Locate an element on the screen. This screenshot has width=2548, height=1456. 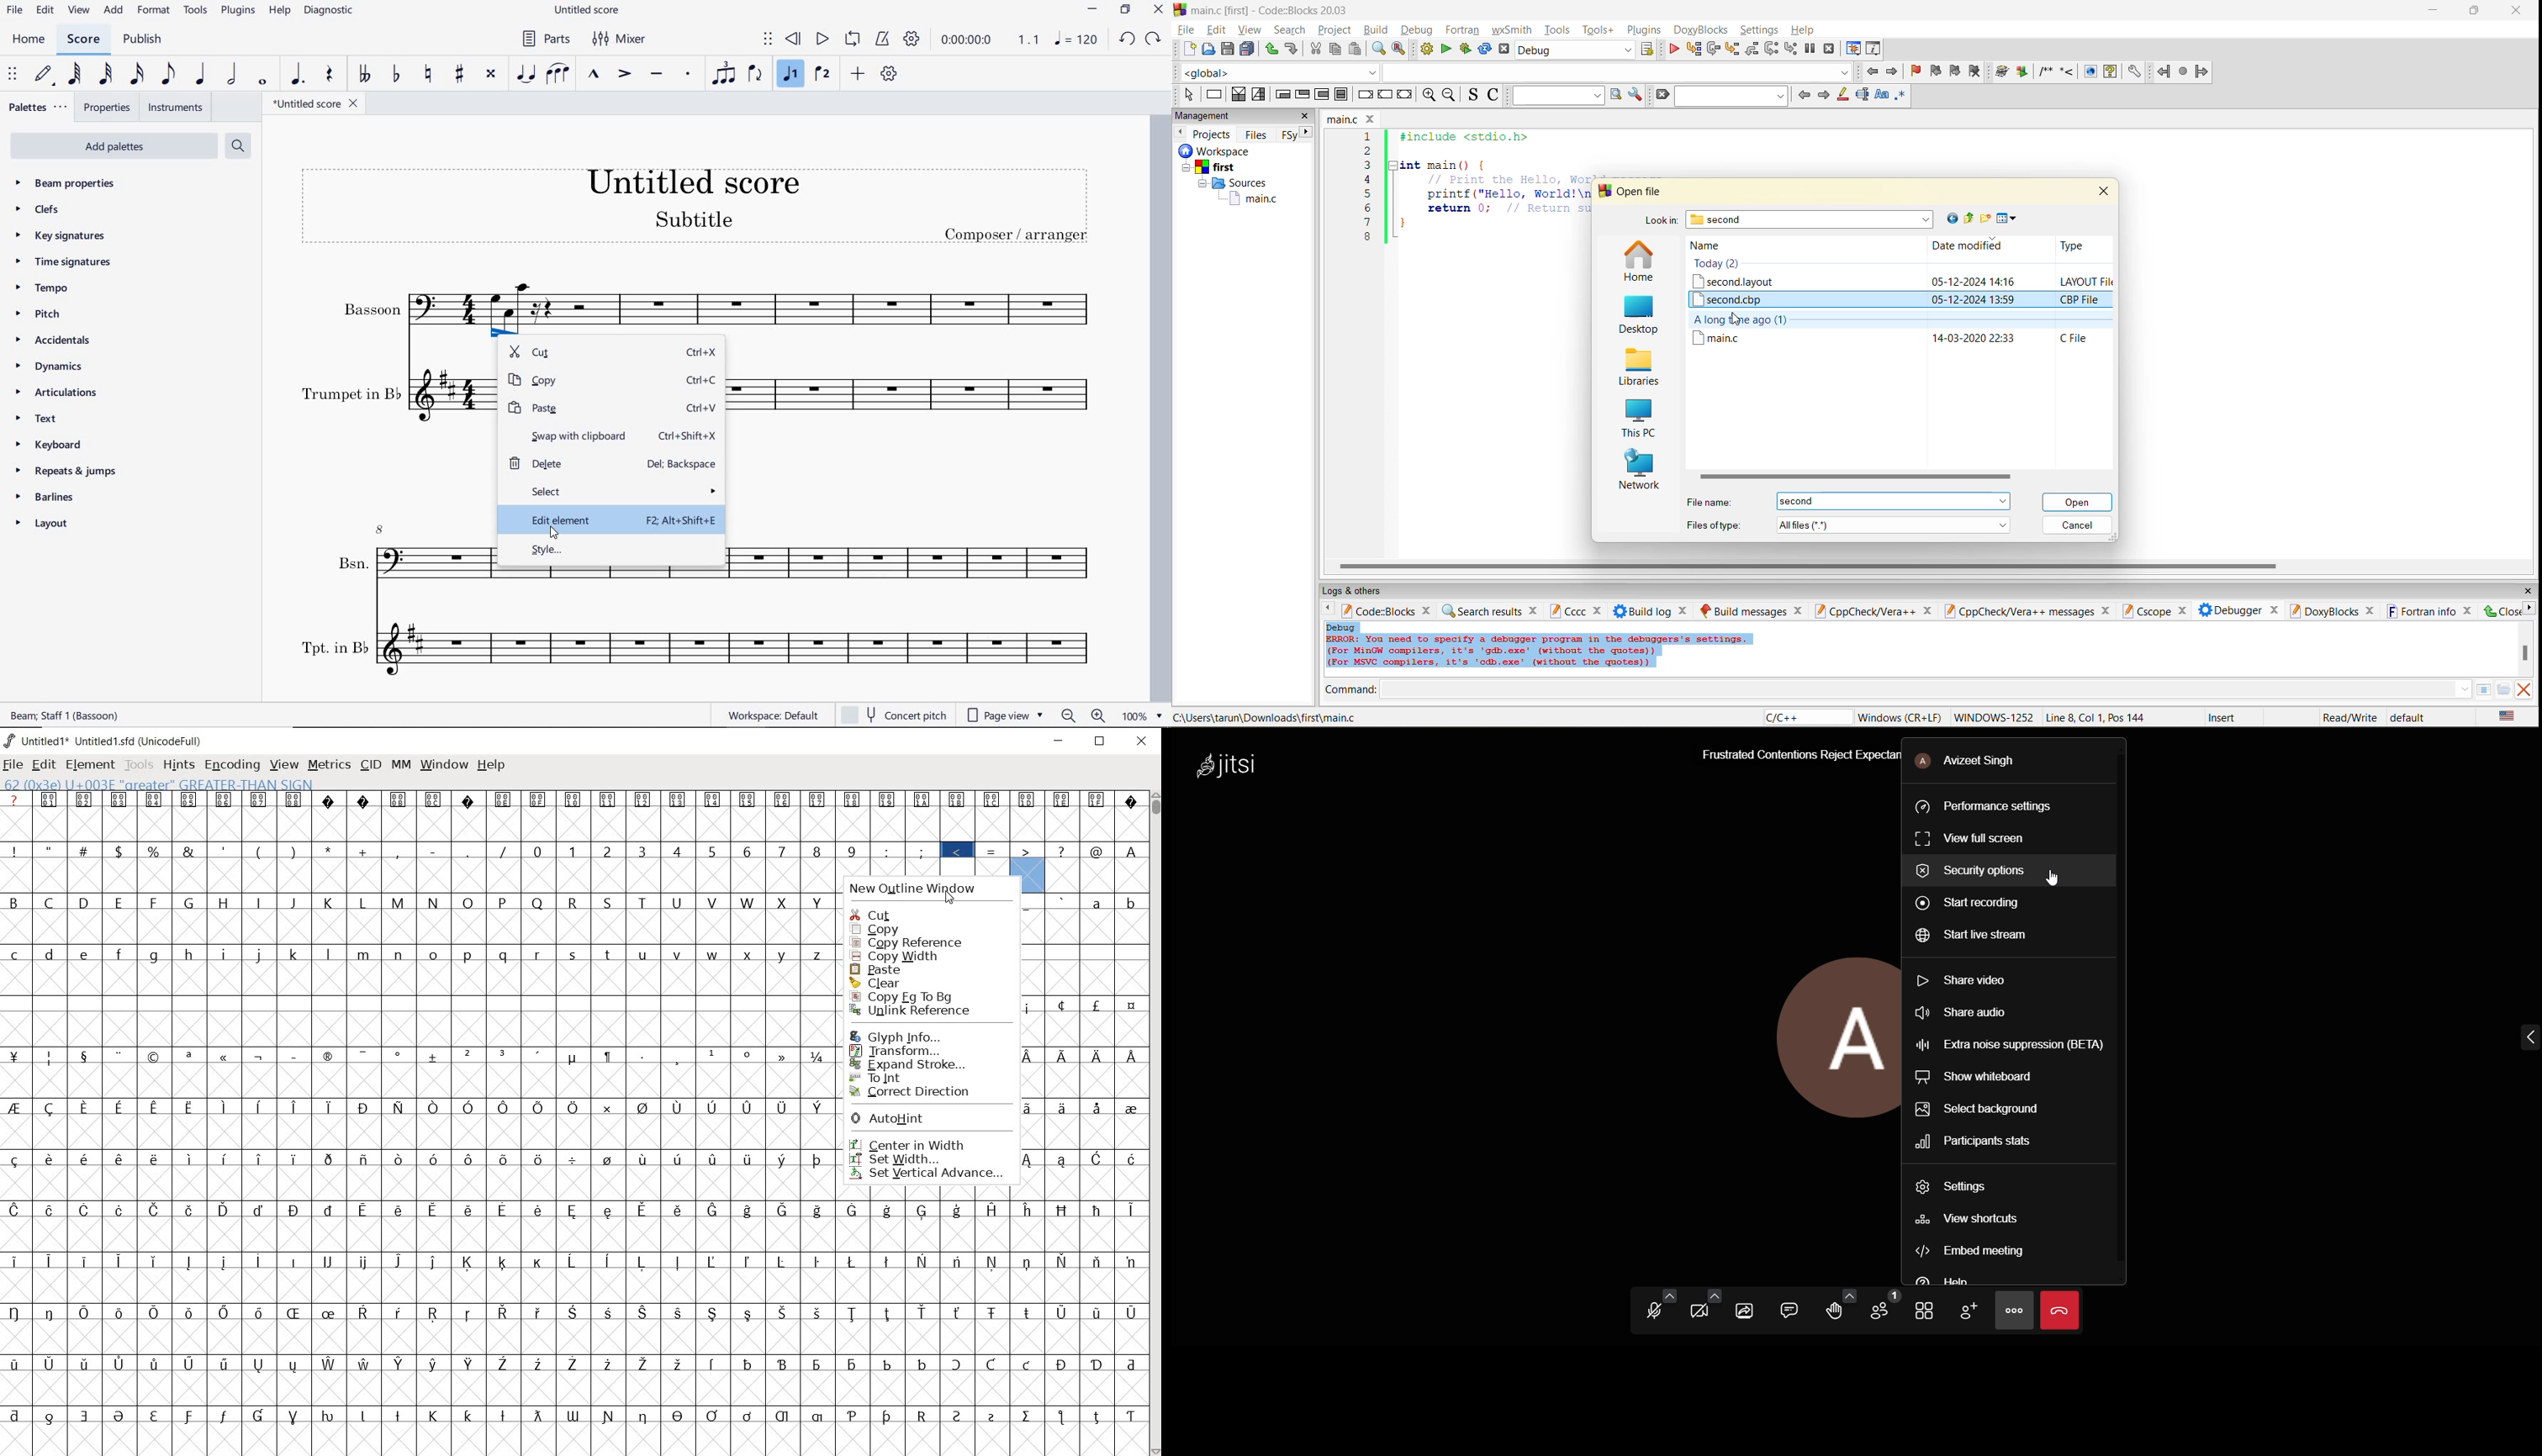
toggle flat is located at coordinates (398, 73).